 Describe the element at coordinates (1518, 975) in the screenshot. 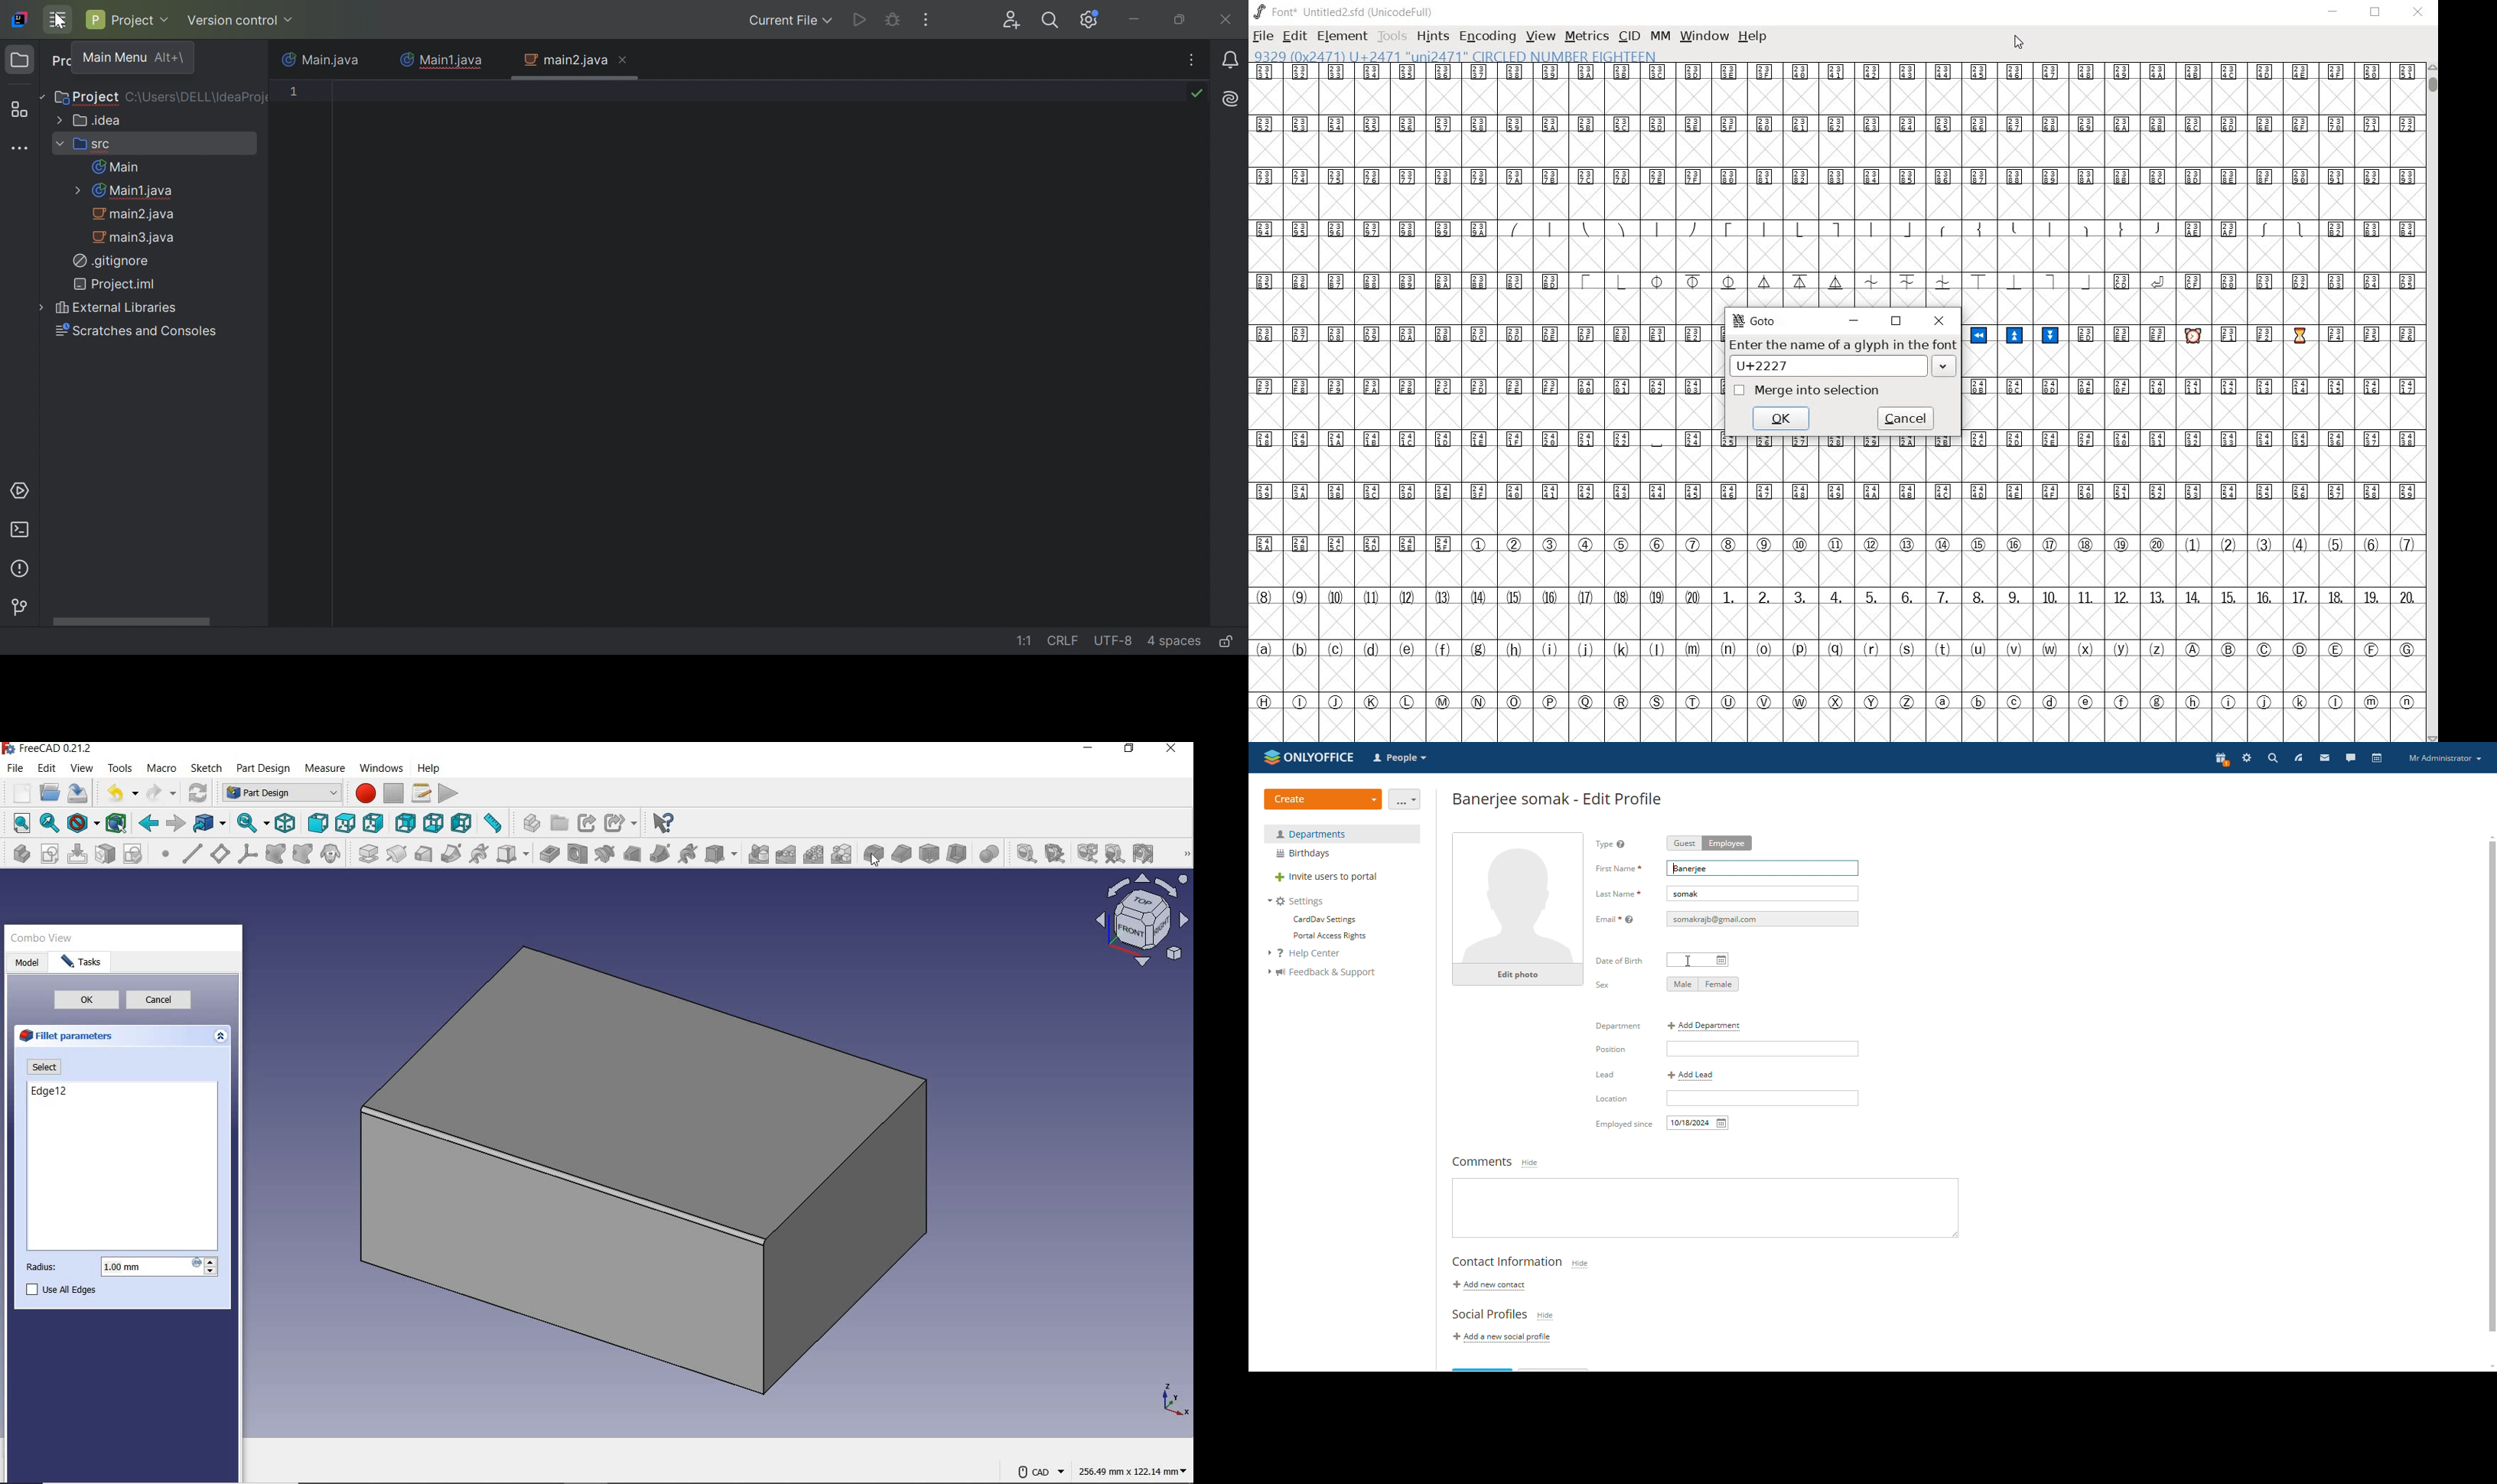

I see `edit photo` at that location.